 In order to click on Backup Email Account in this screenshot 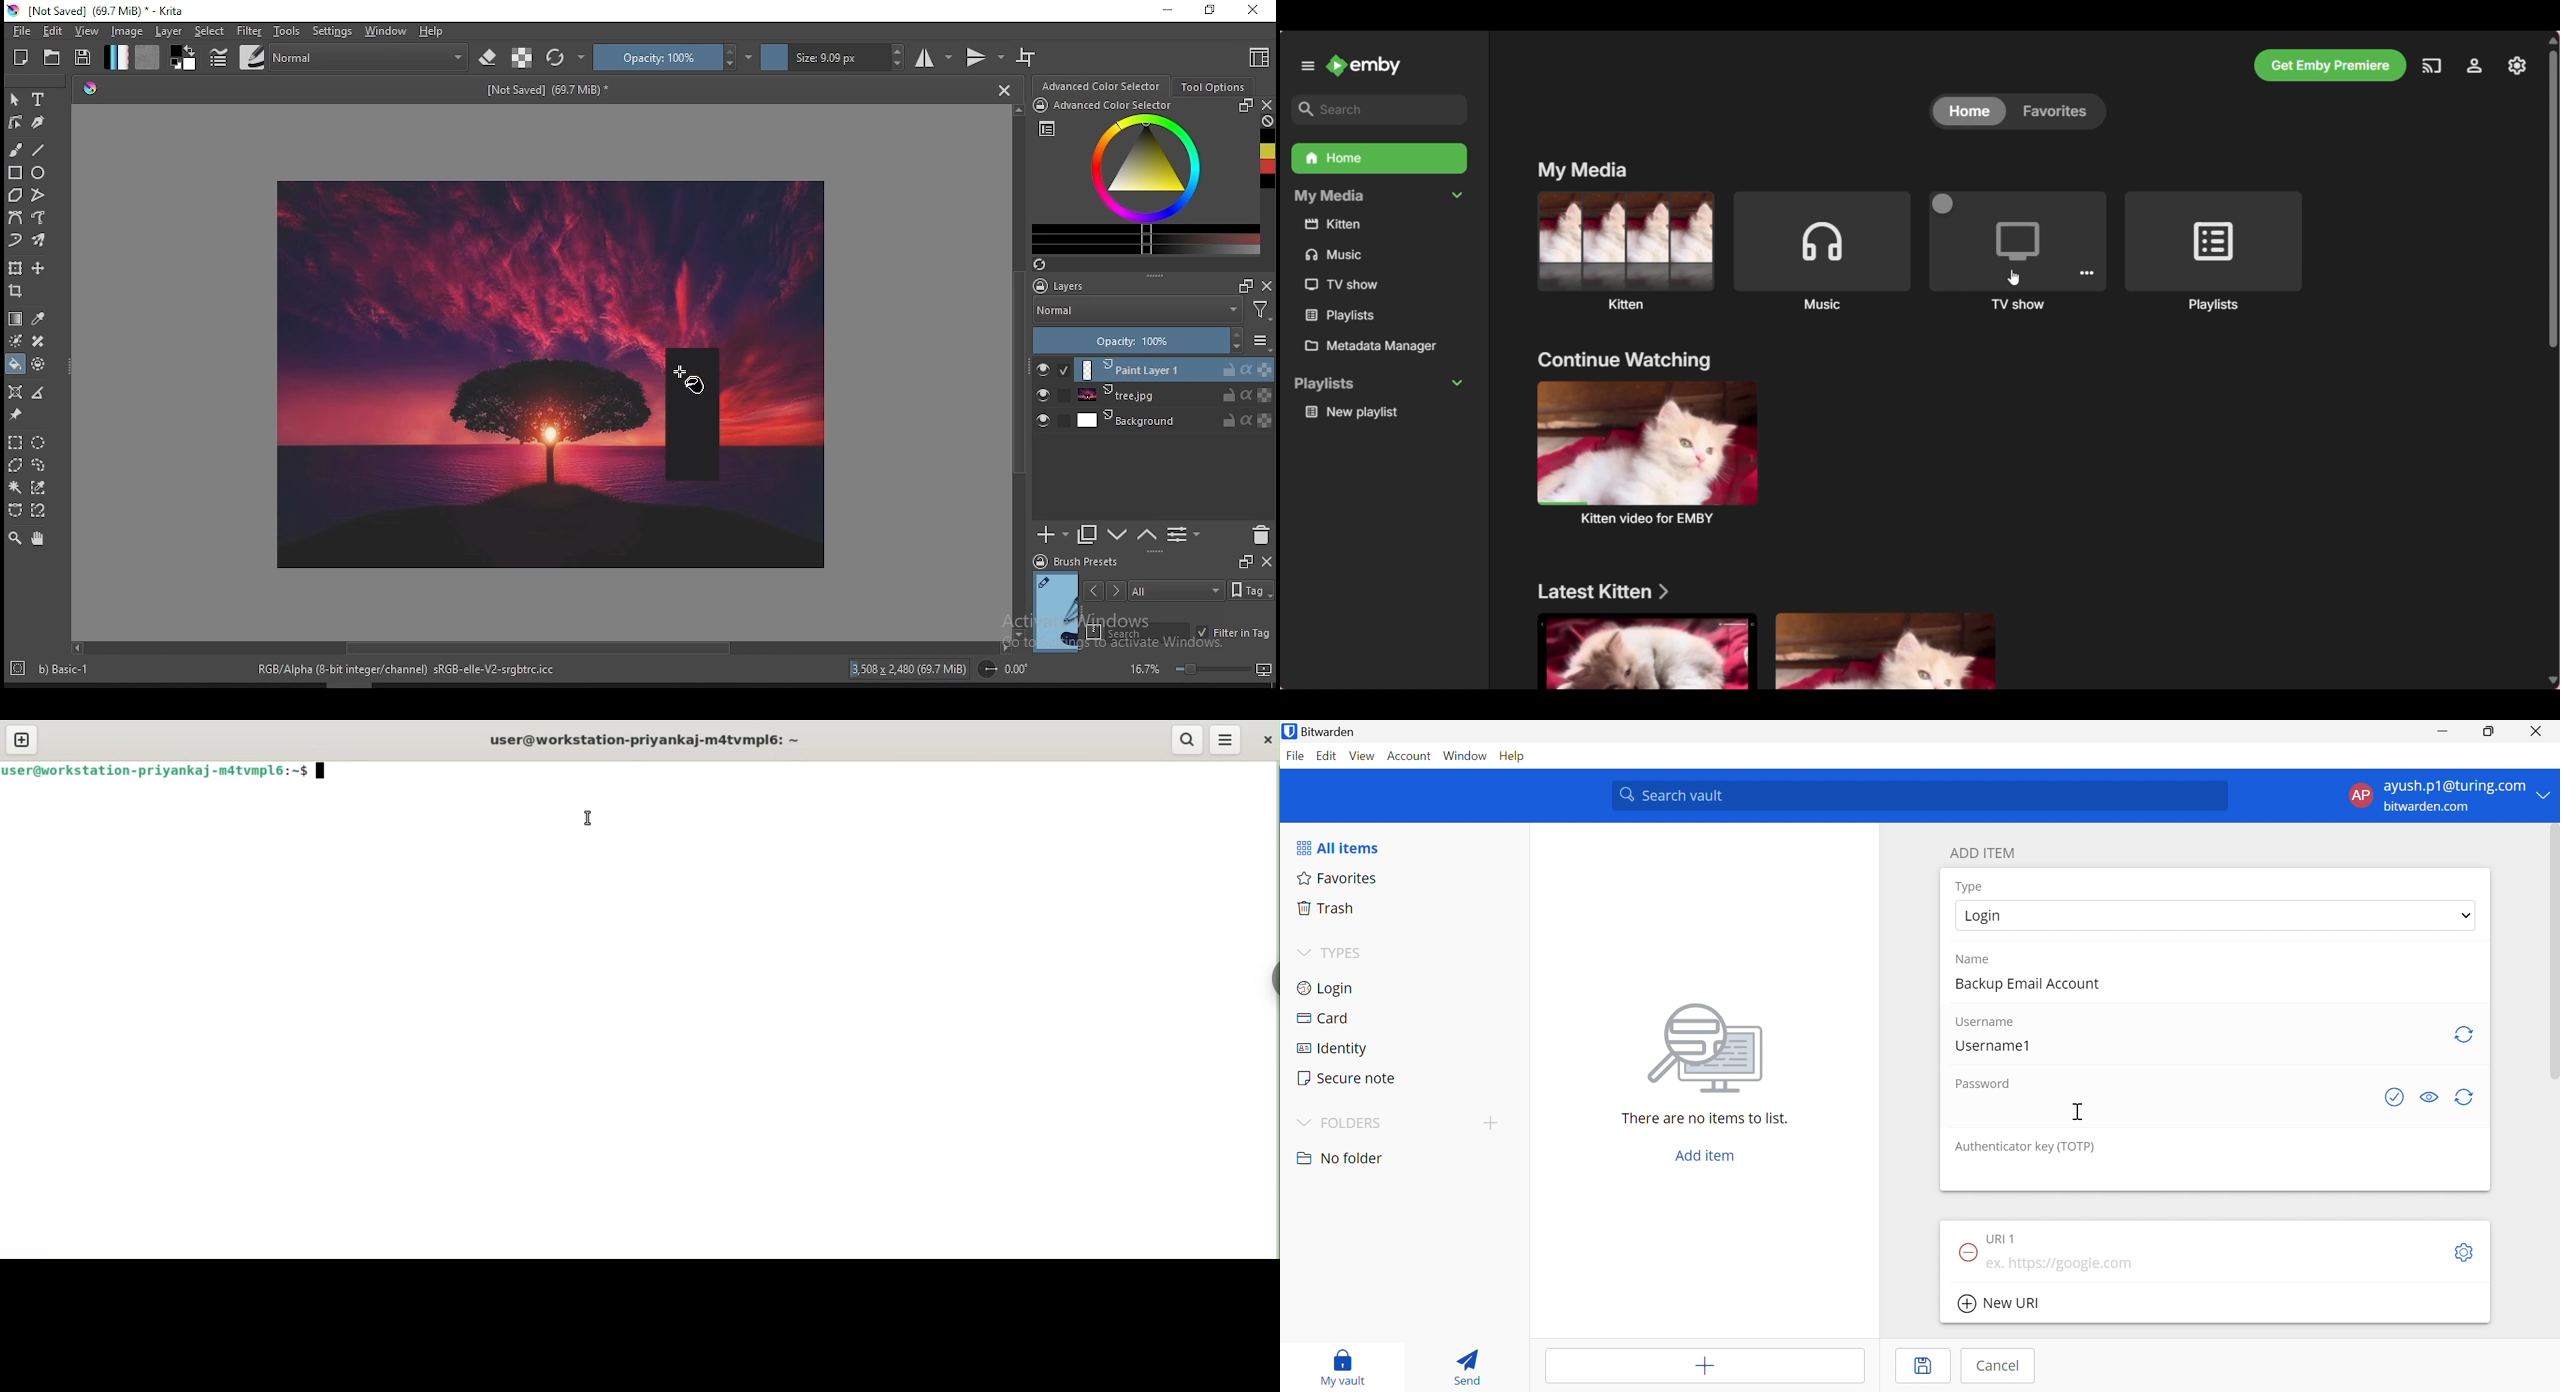, I will do `click(2025, 985)`.